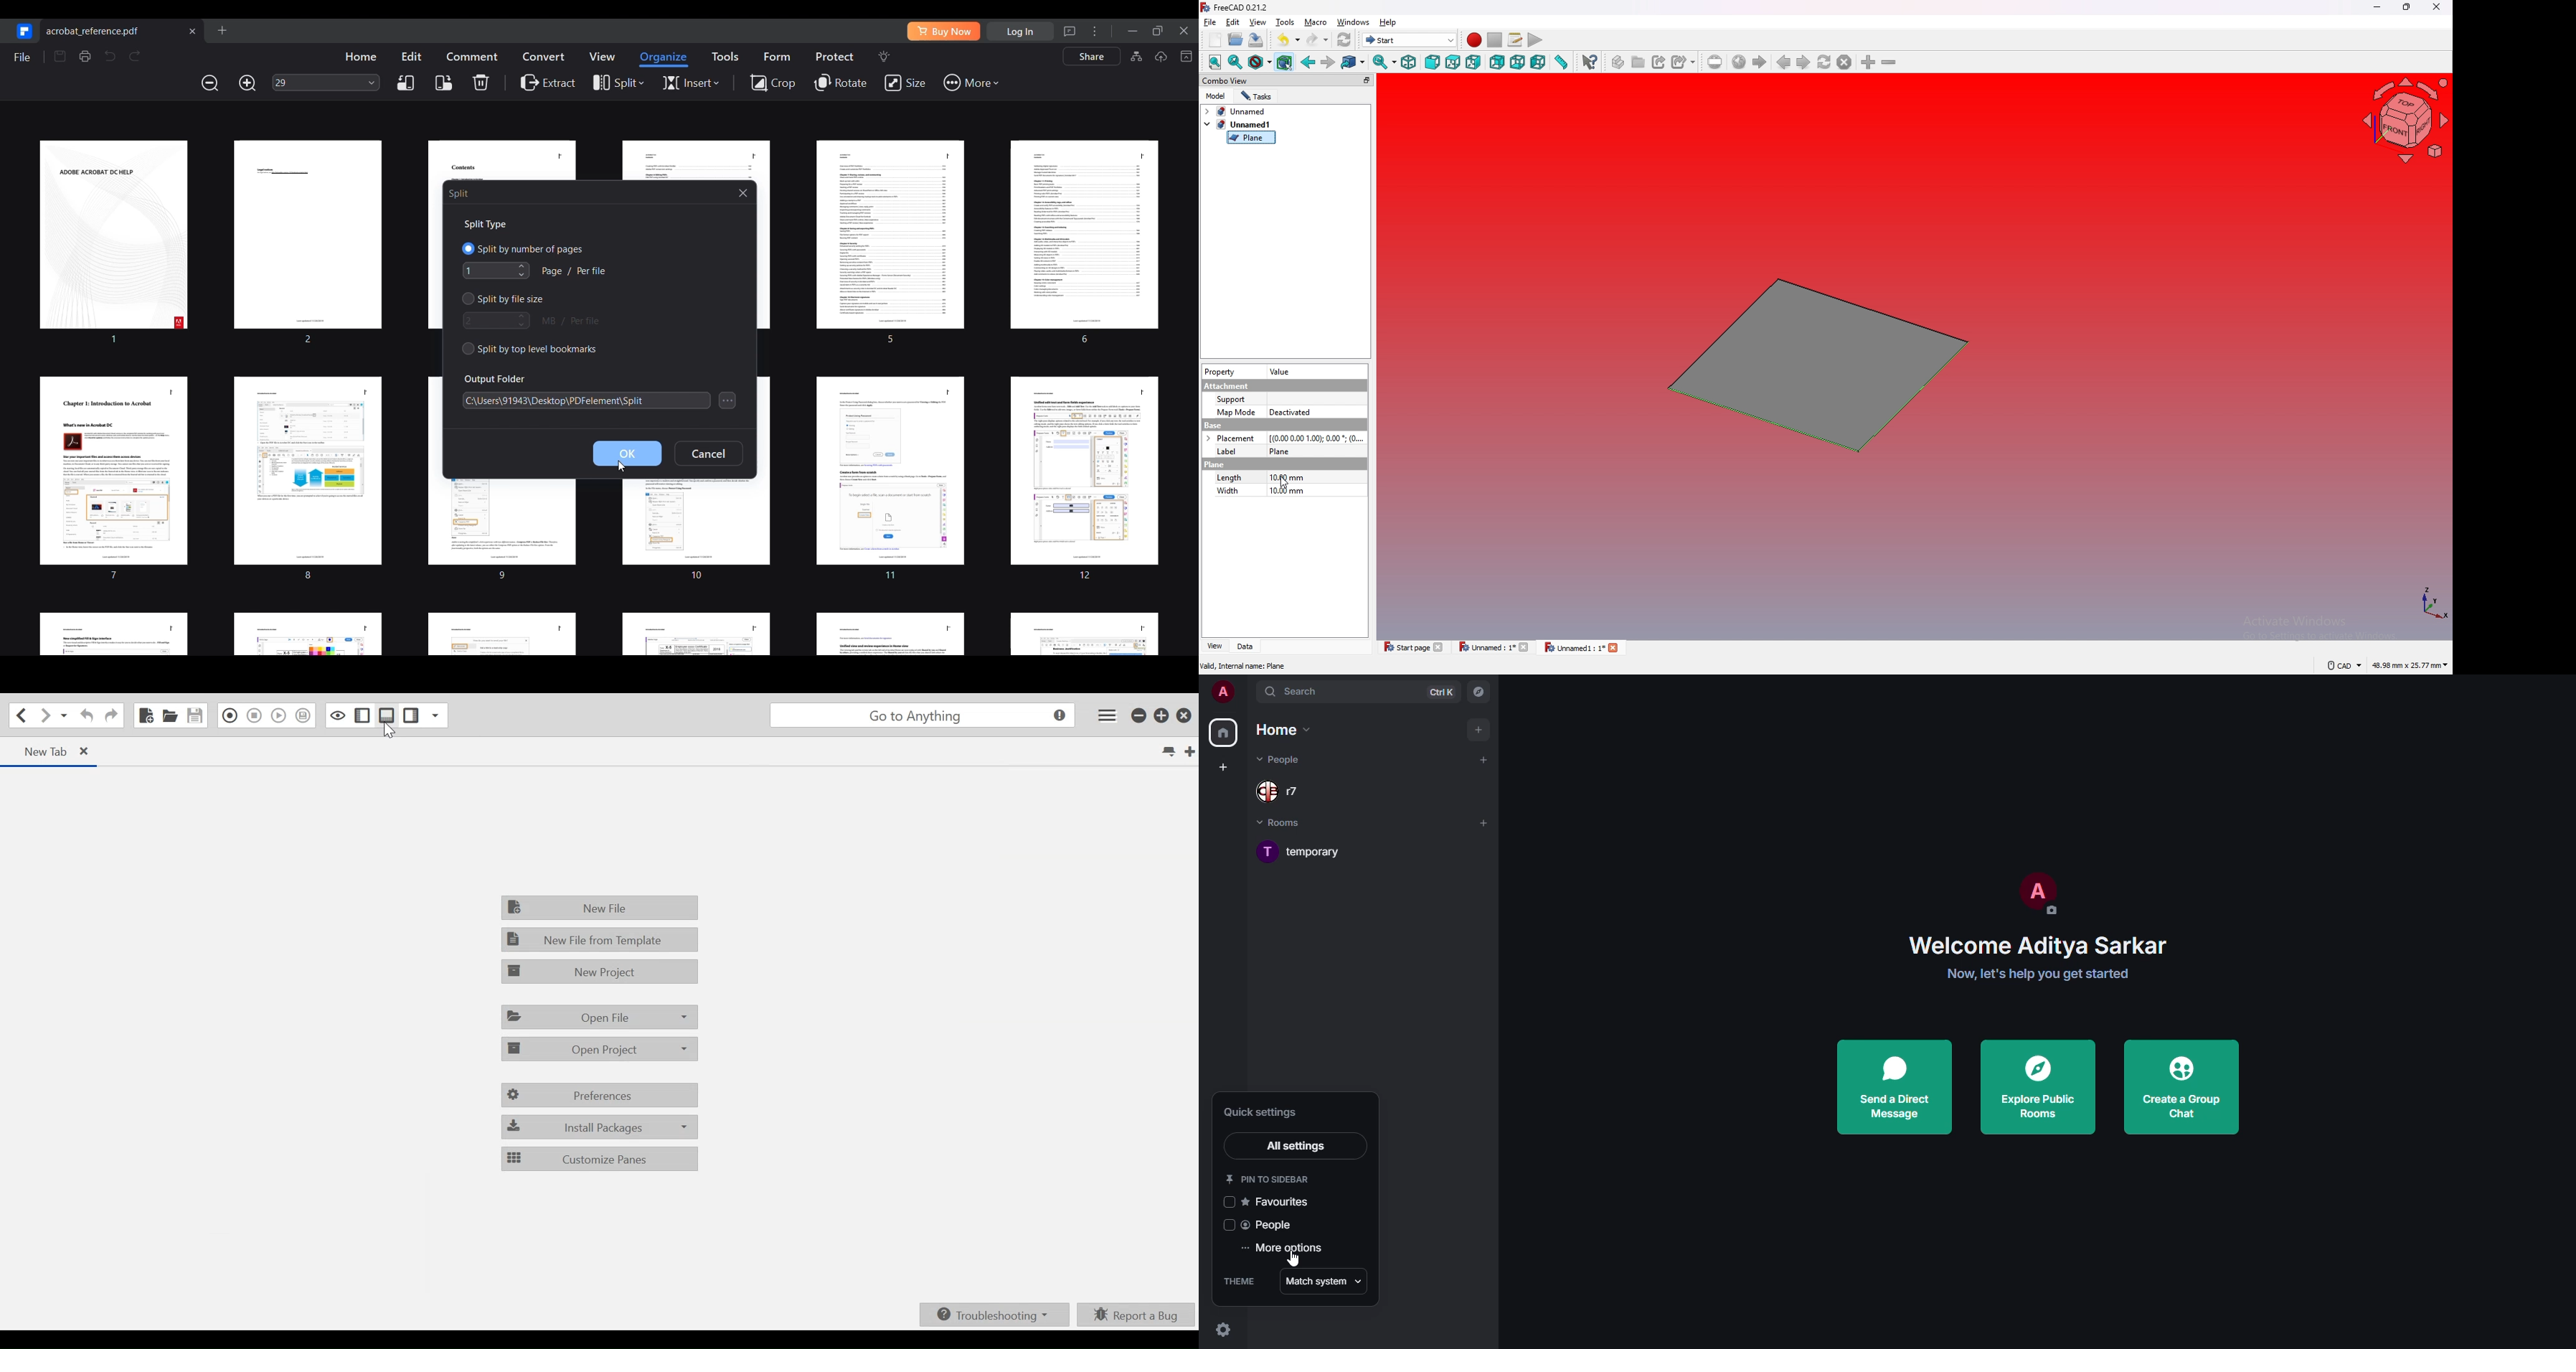 This screenshot has width=2576, height=1372. I want to click on cursor, so click(1284, 482).